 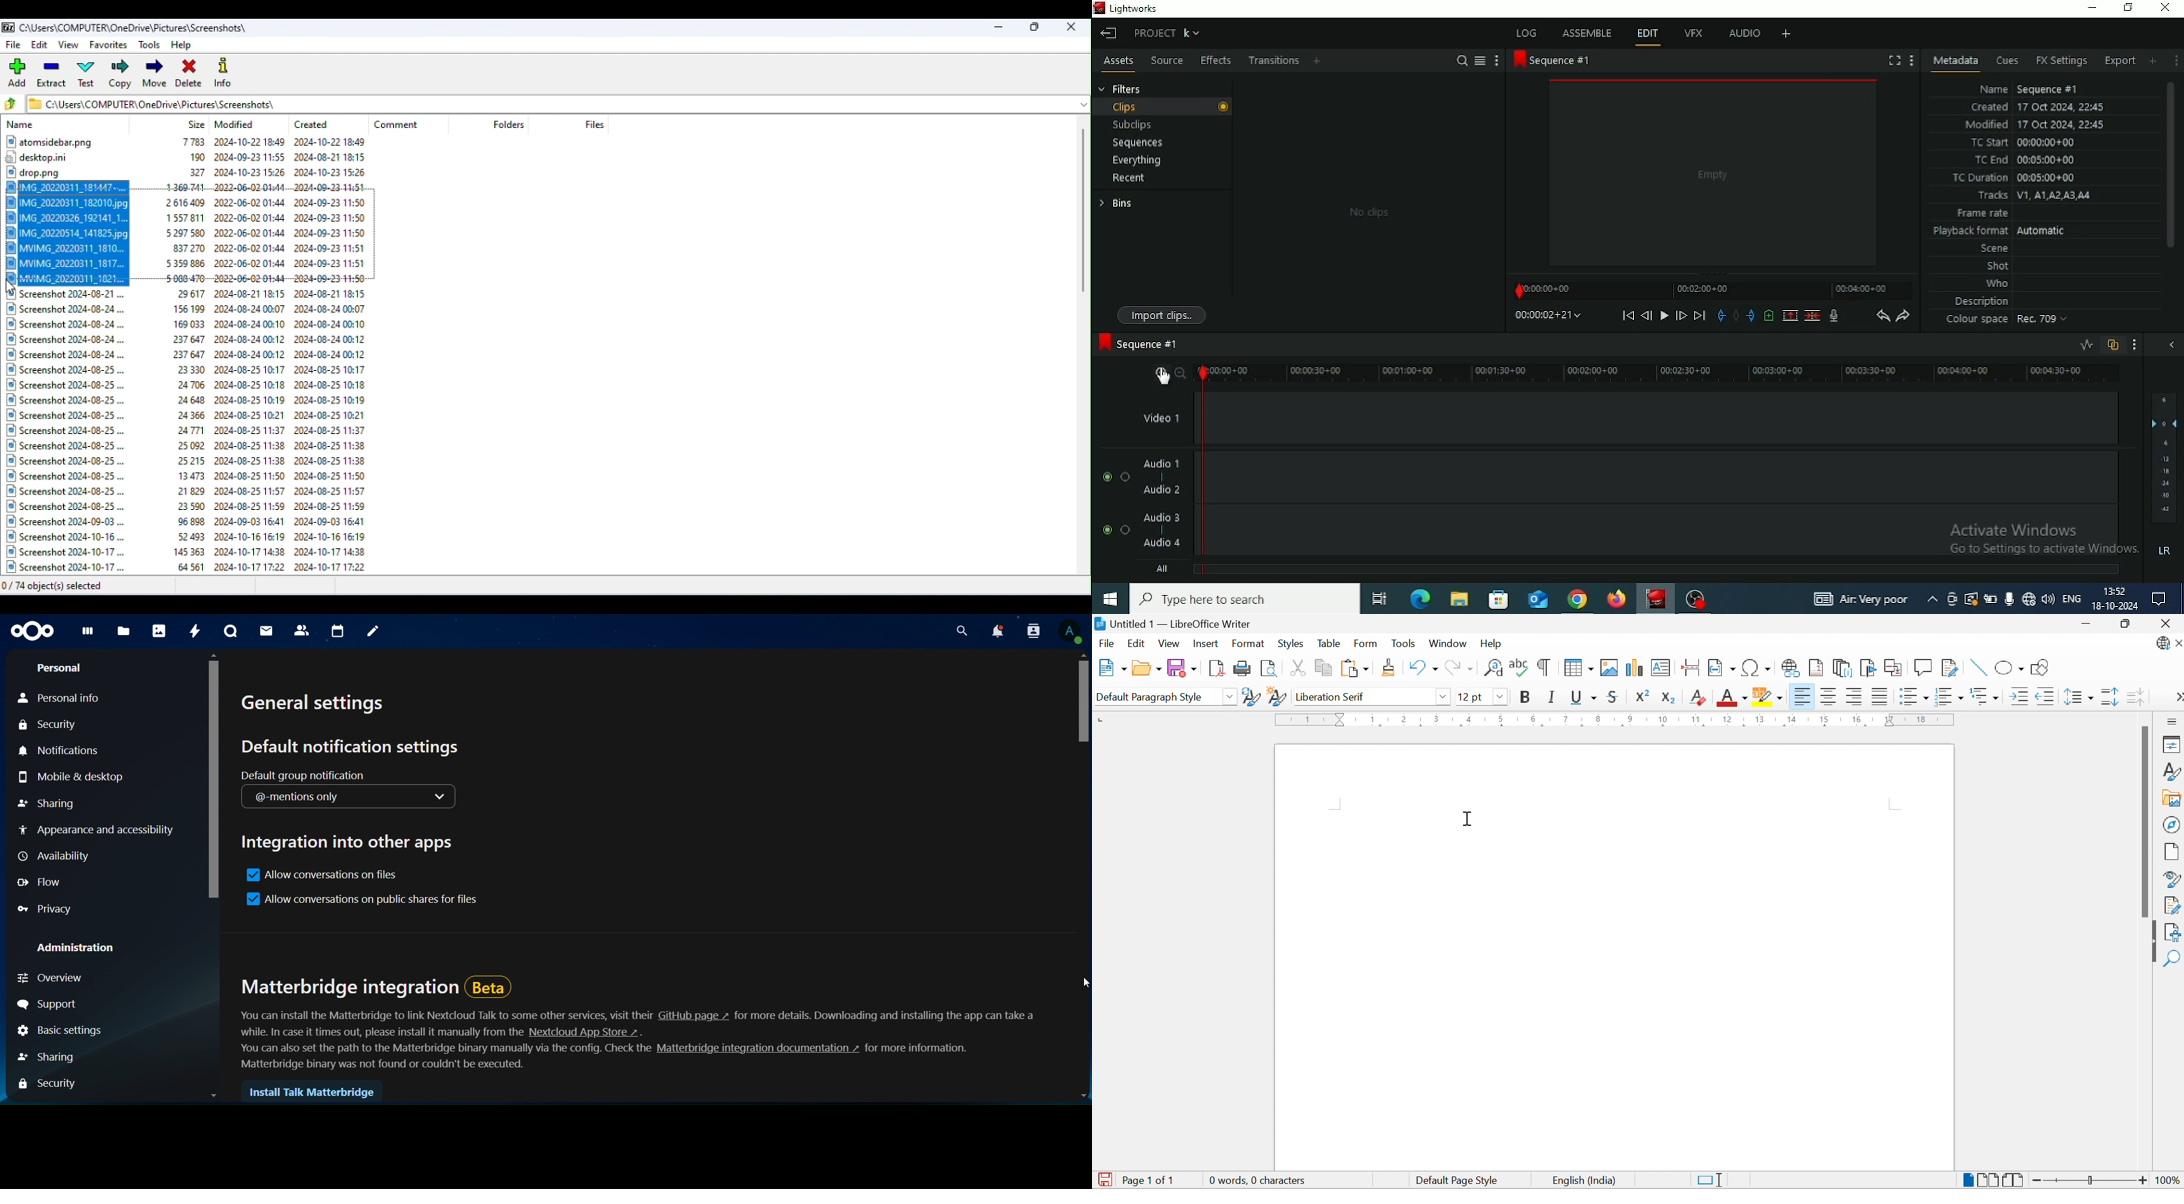 I want to click on Insert Field, so click(x=1721, y=667).